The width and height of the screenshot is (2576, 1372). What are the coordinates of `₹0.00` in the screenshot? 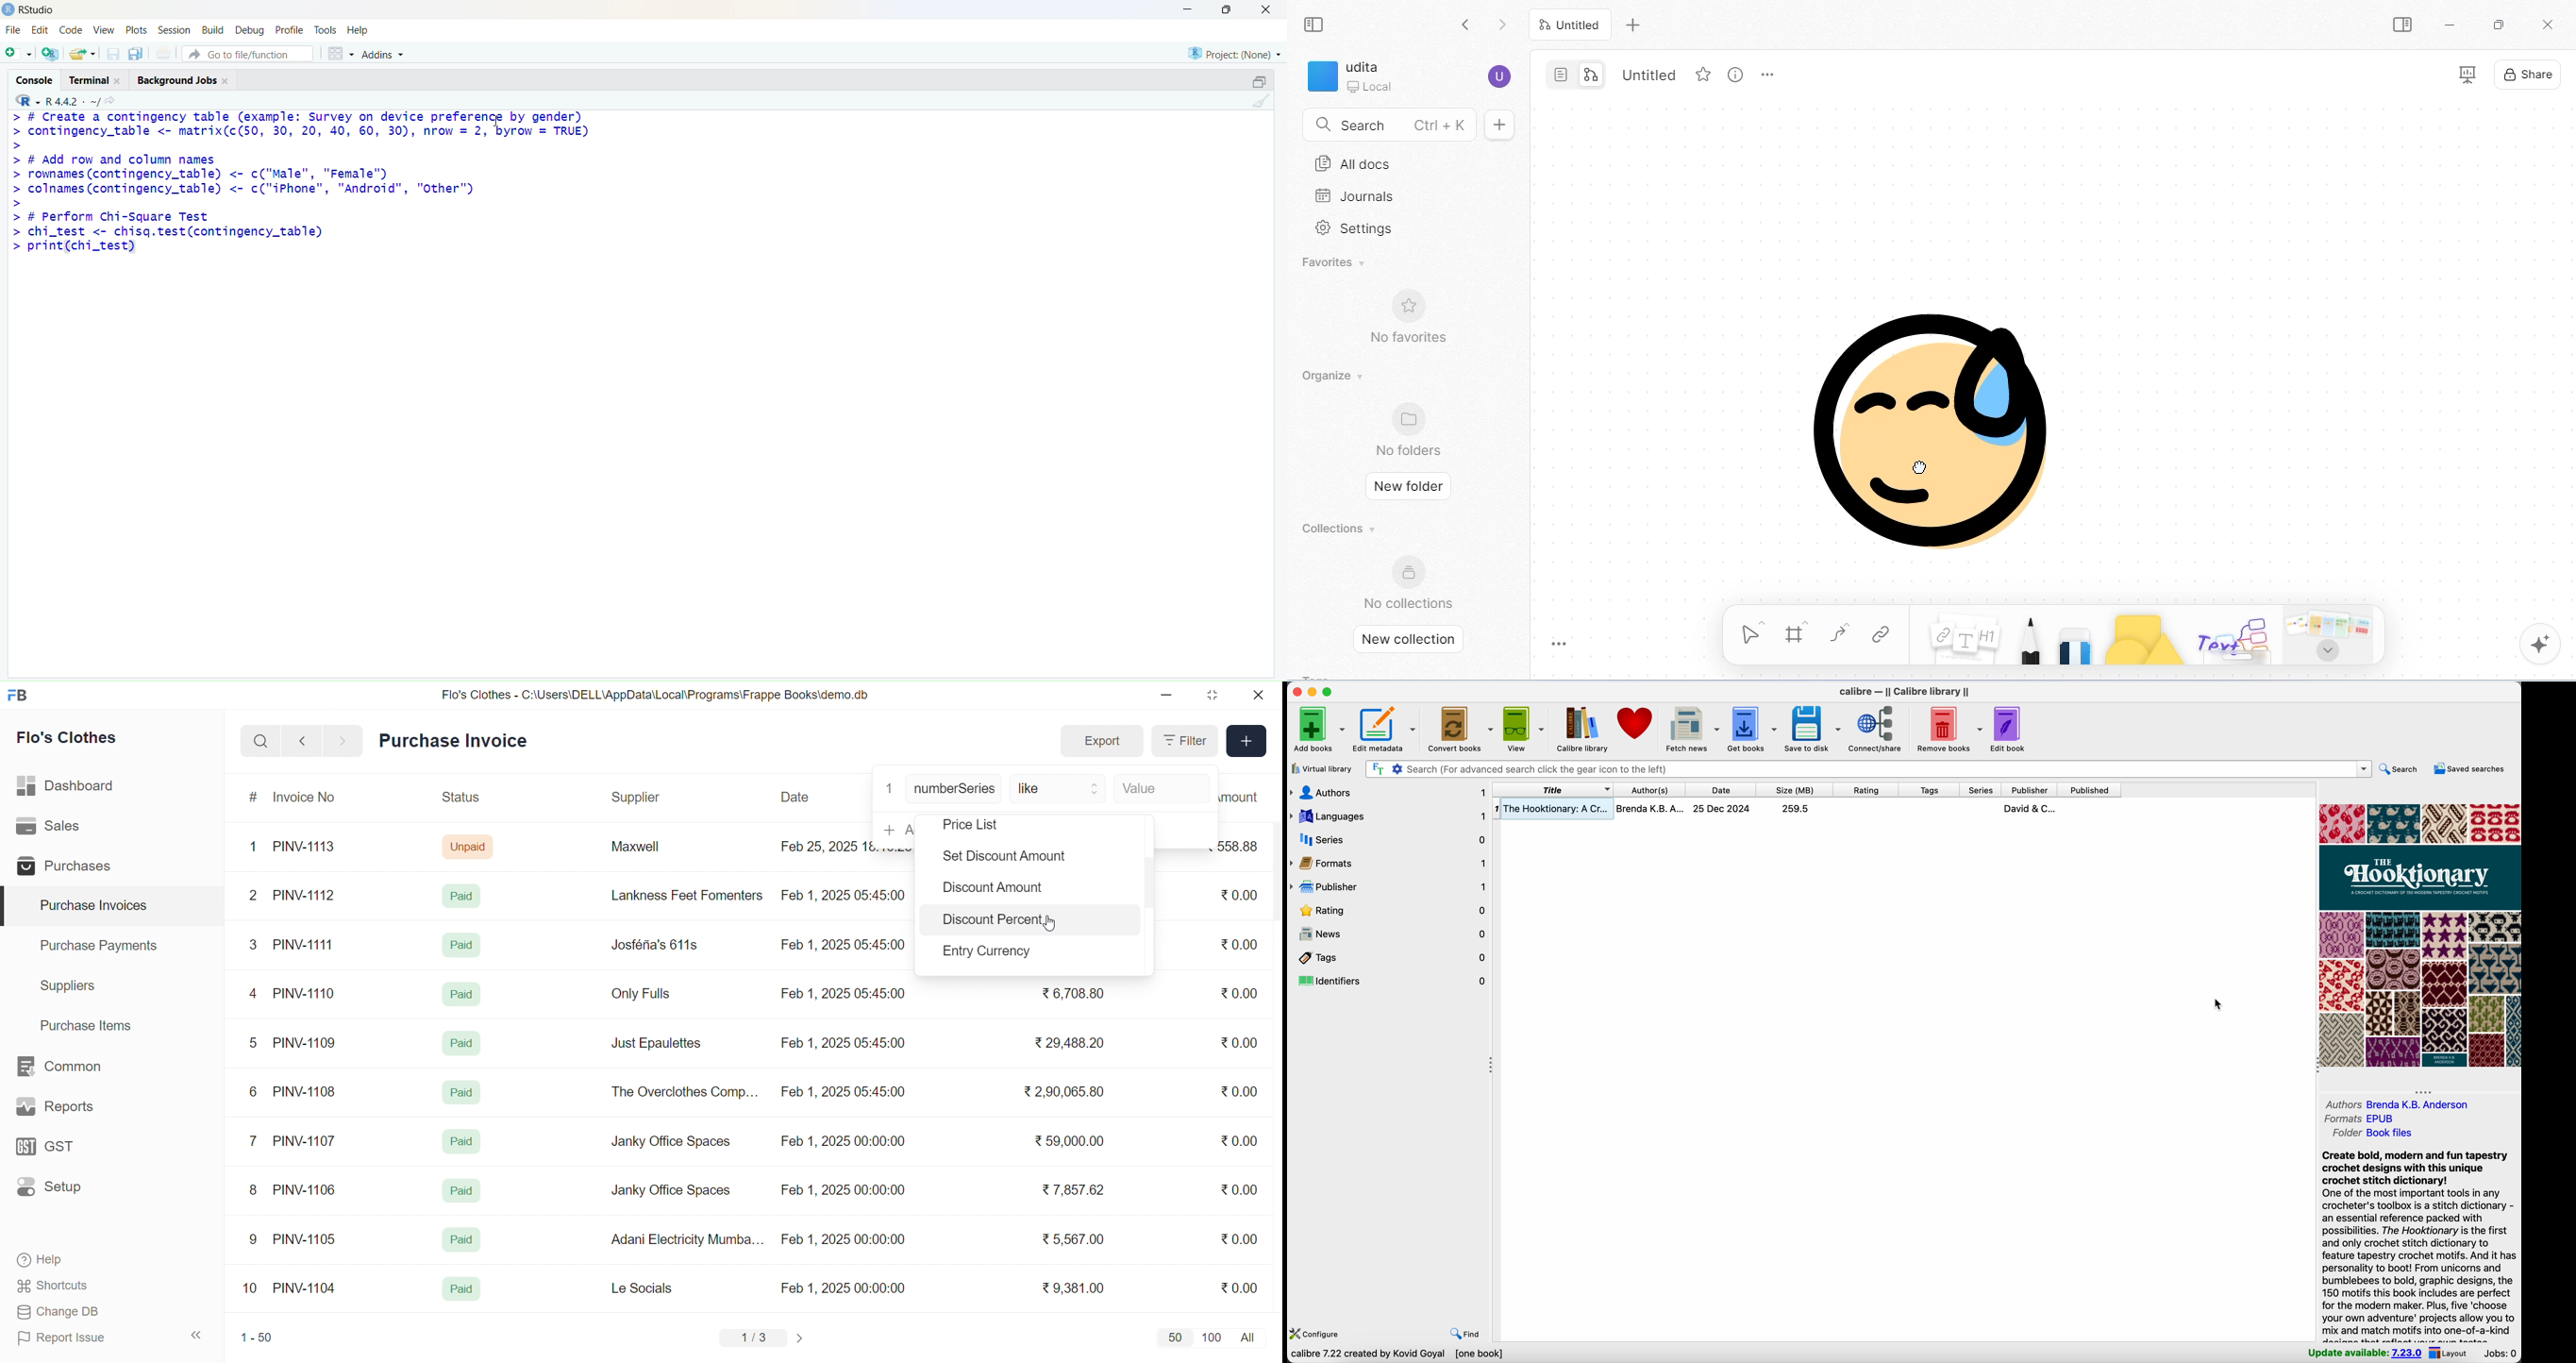 It's located at (1238, 1093).